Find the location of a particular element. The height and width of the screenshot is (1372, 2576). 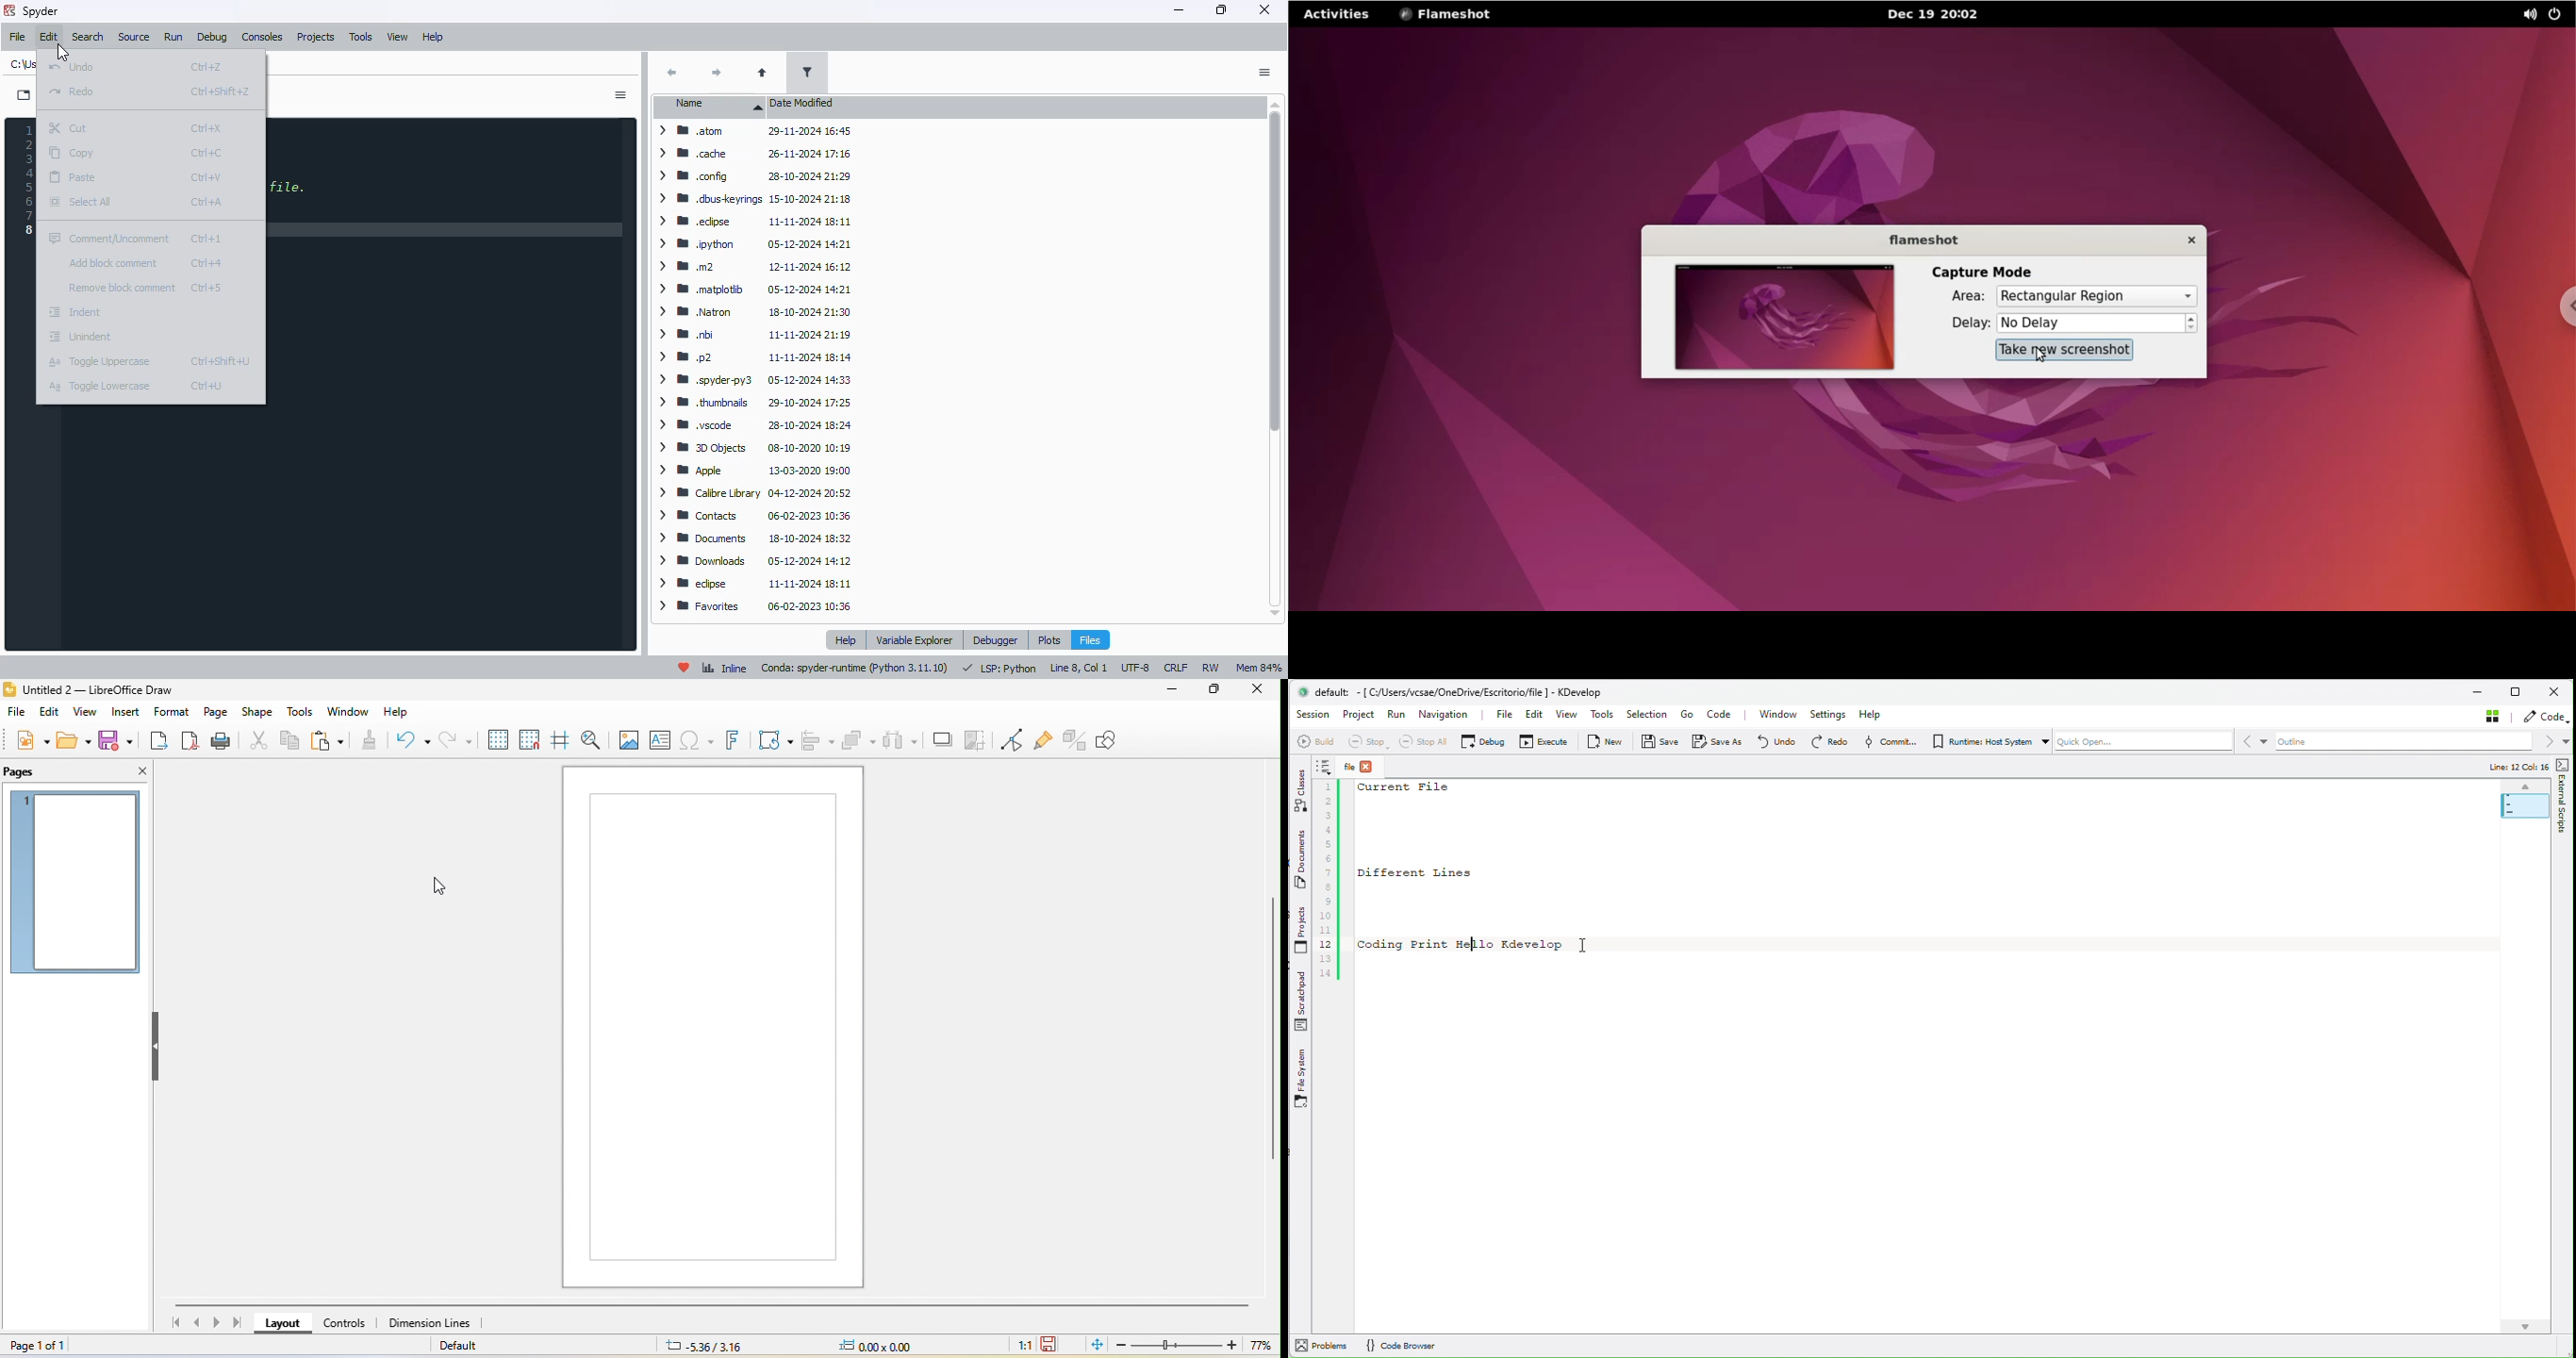

close is located at coordinates (1257, 689).